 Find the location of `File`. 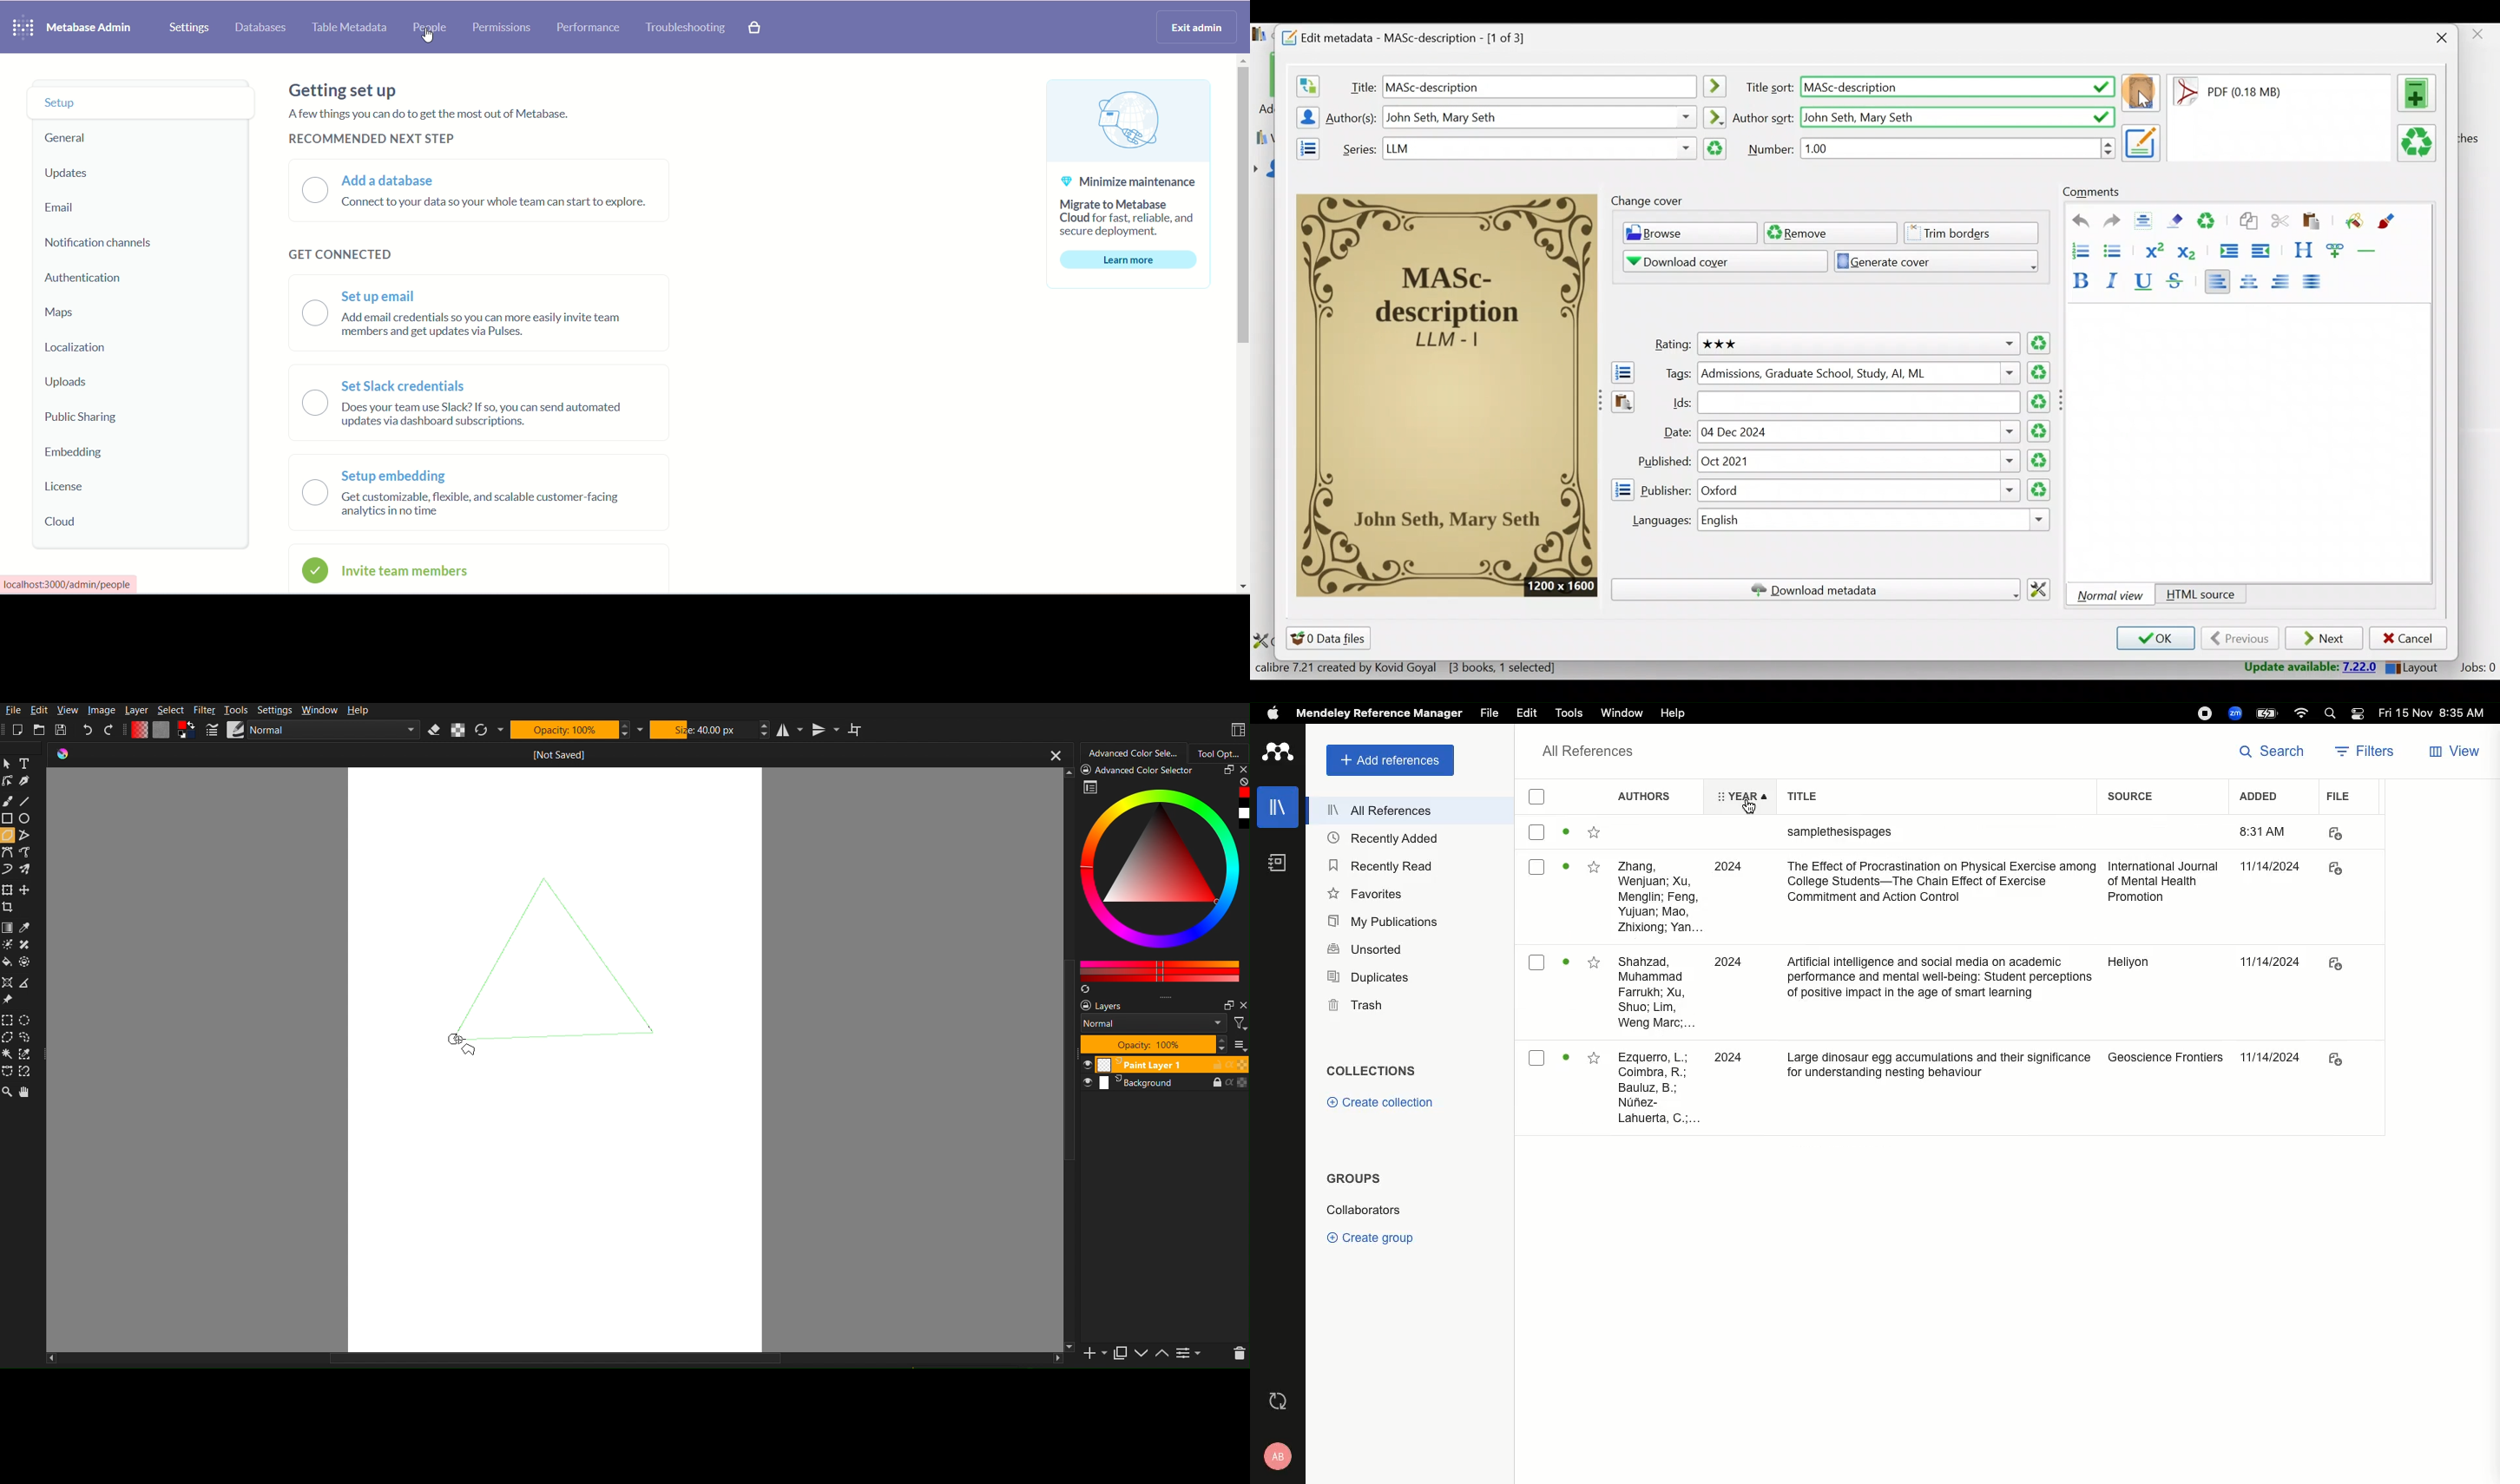

File is located at coordinates (1489, 713).